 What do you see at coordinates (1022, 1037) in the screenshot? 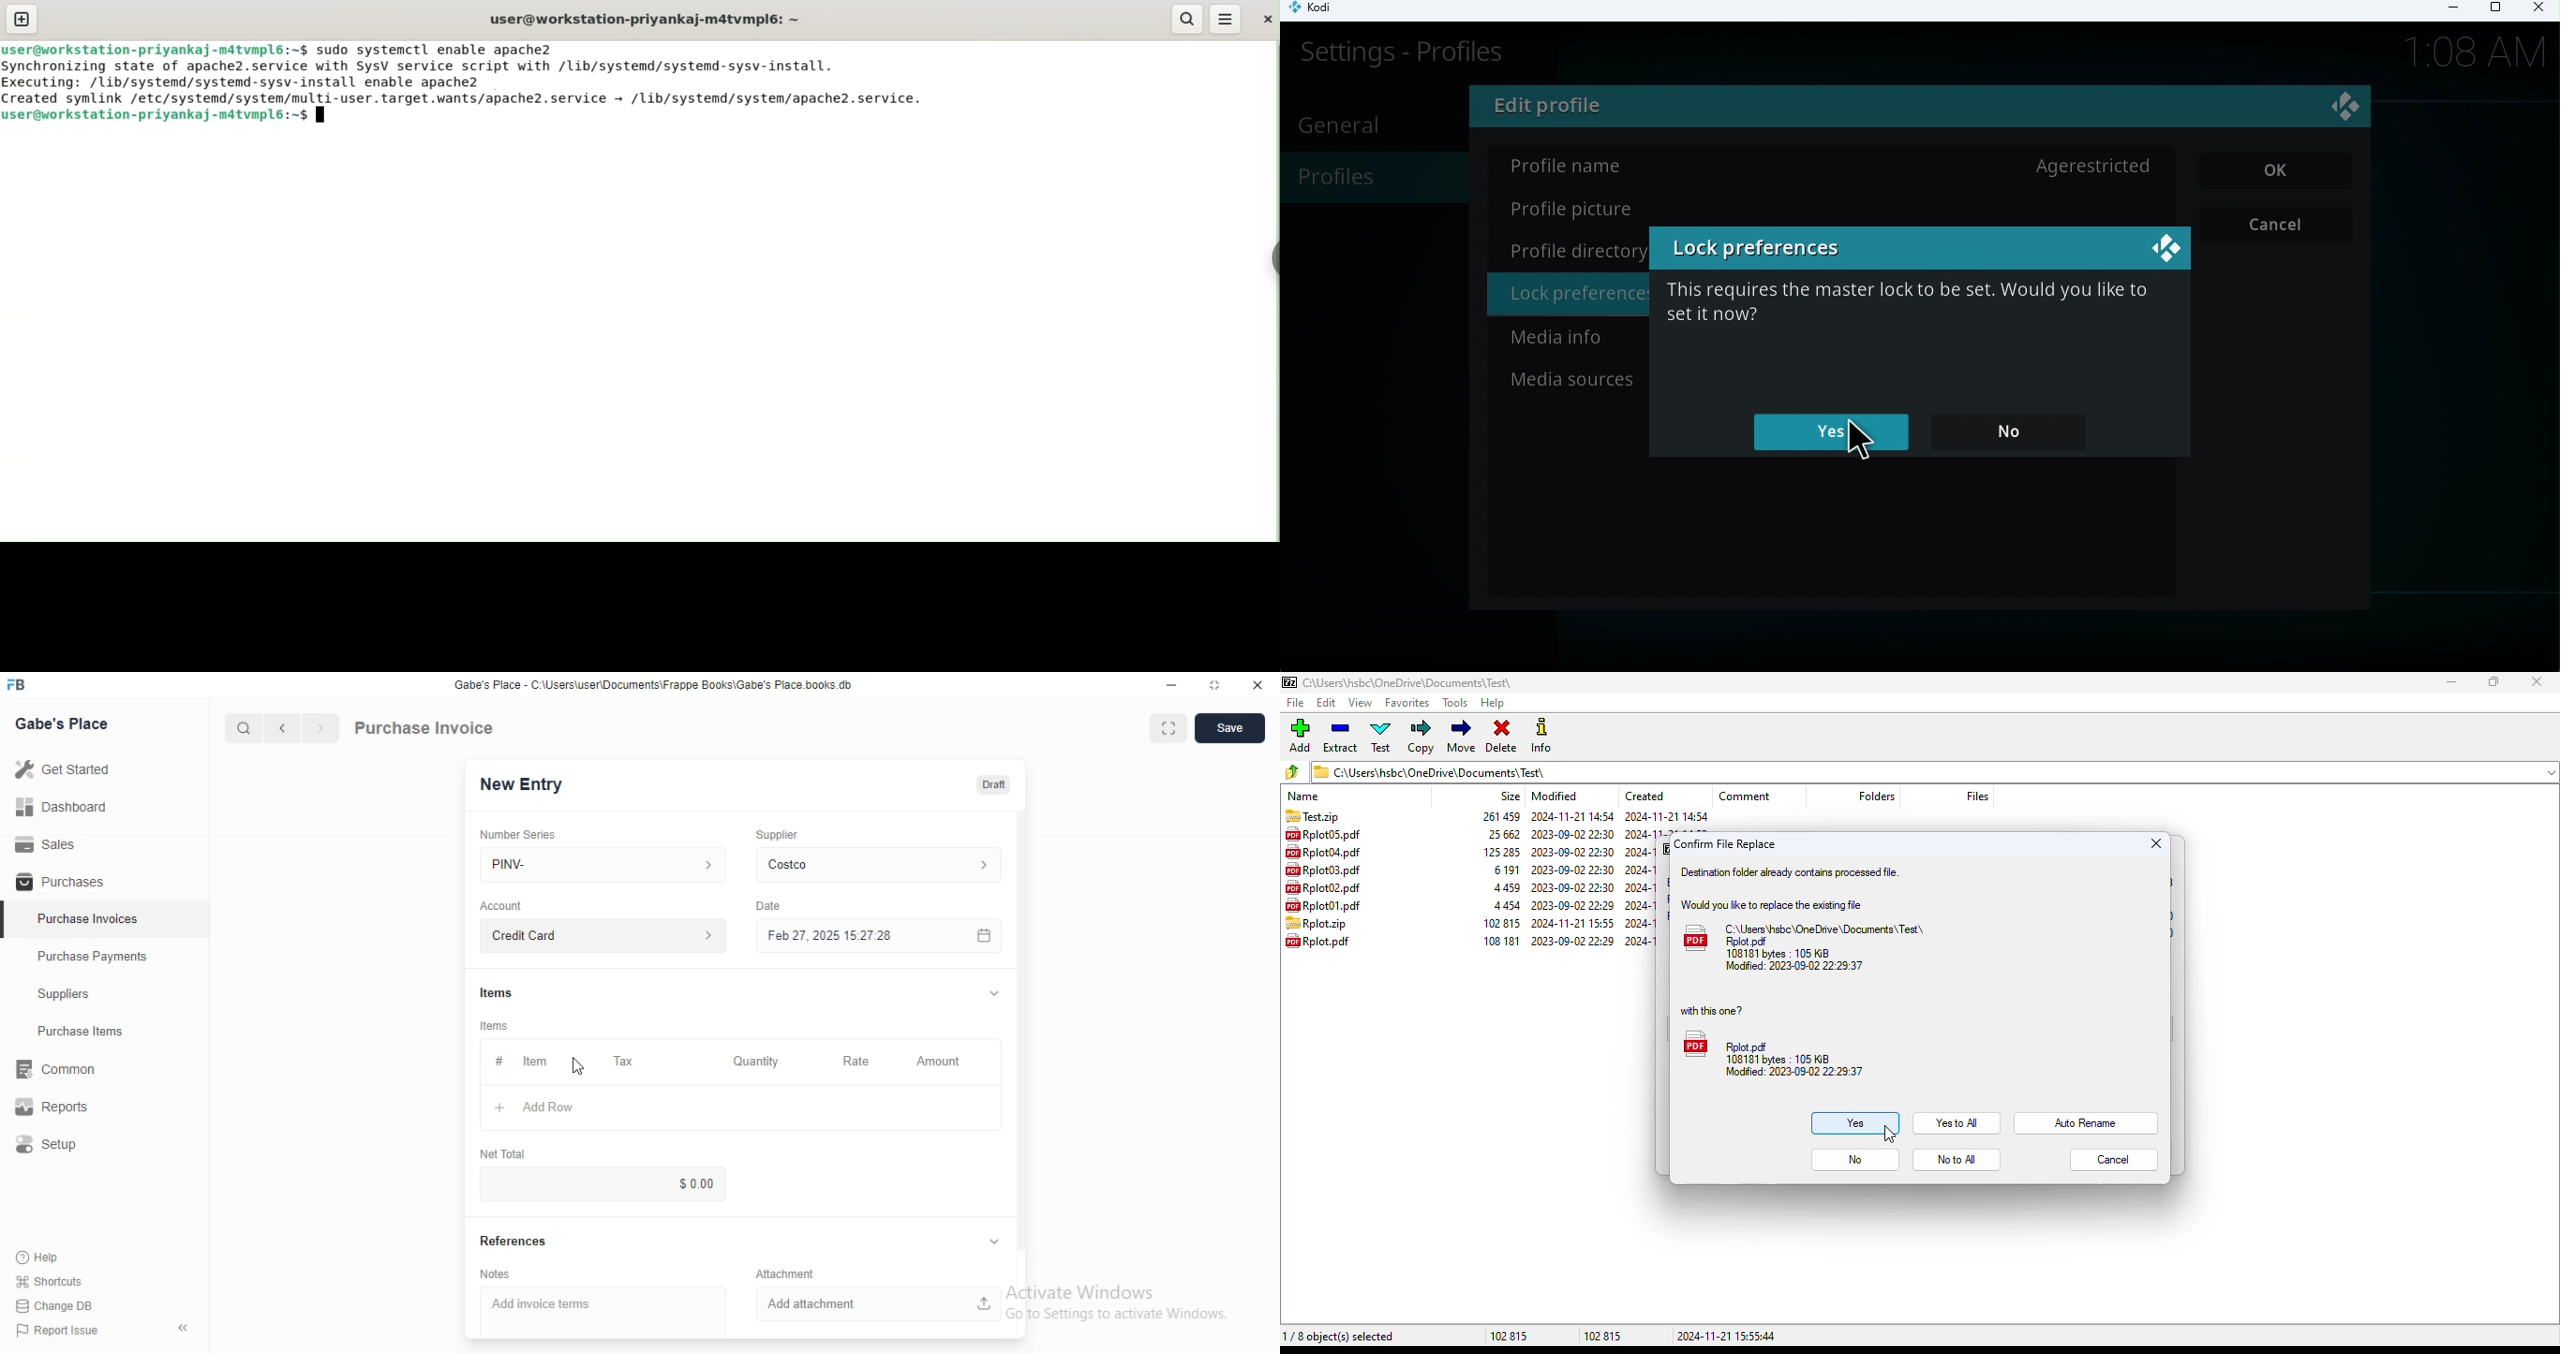
I see `Vertical slide bar` at bounding box center [1022, 1037].